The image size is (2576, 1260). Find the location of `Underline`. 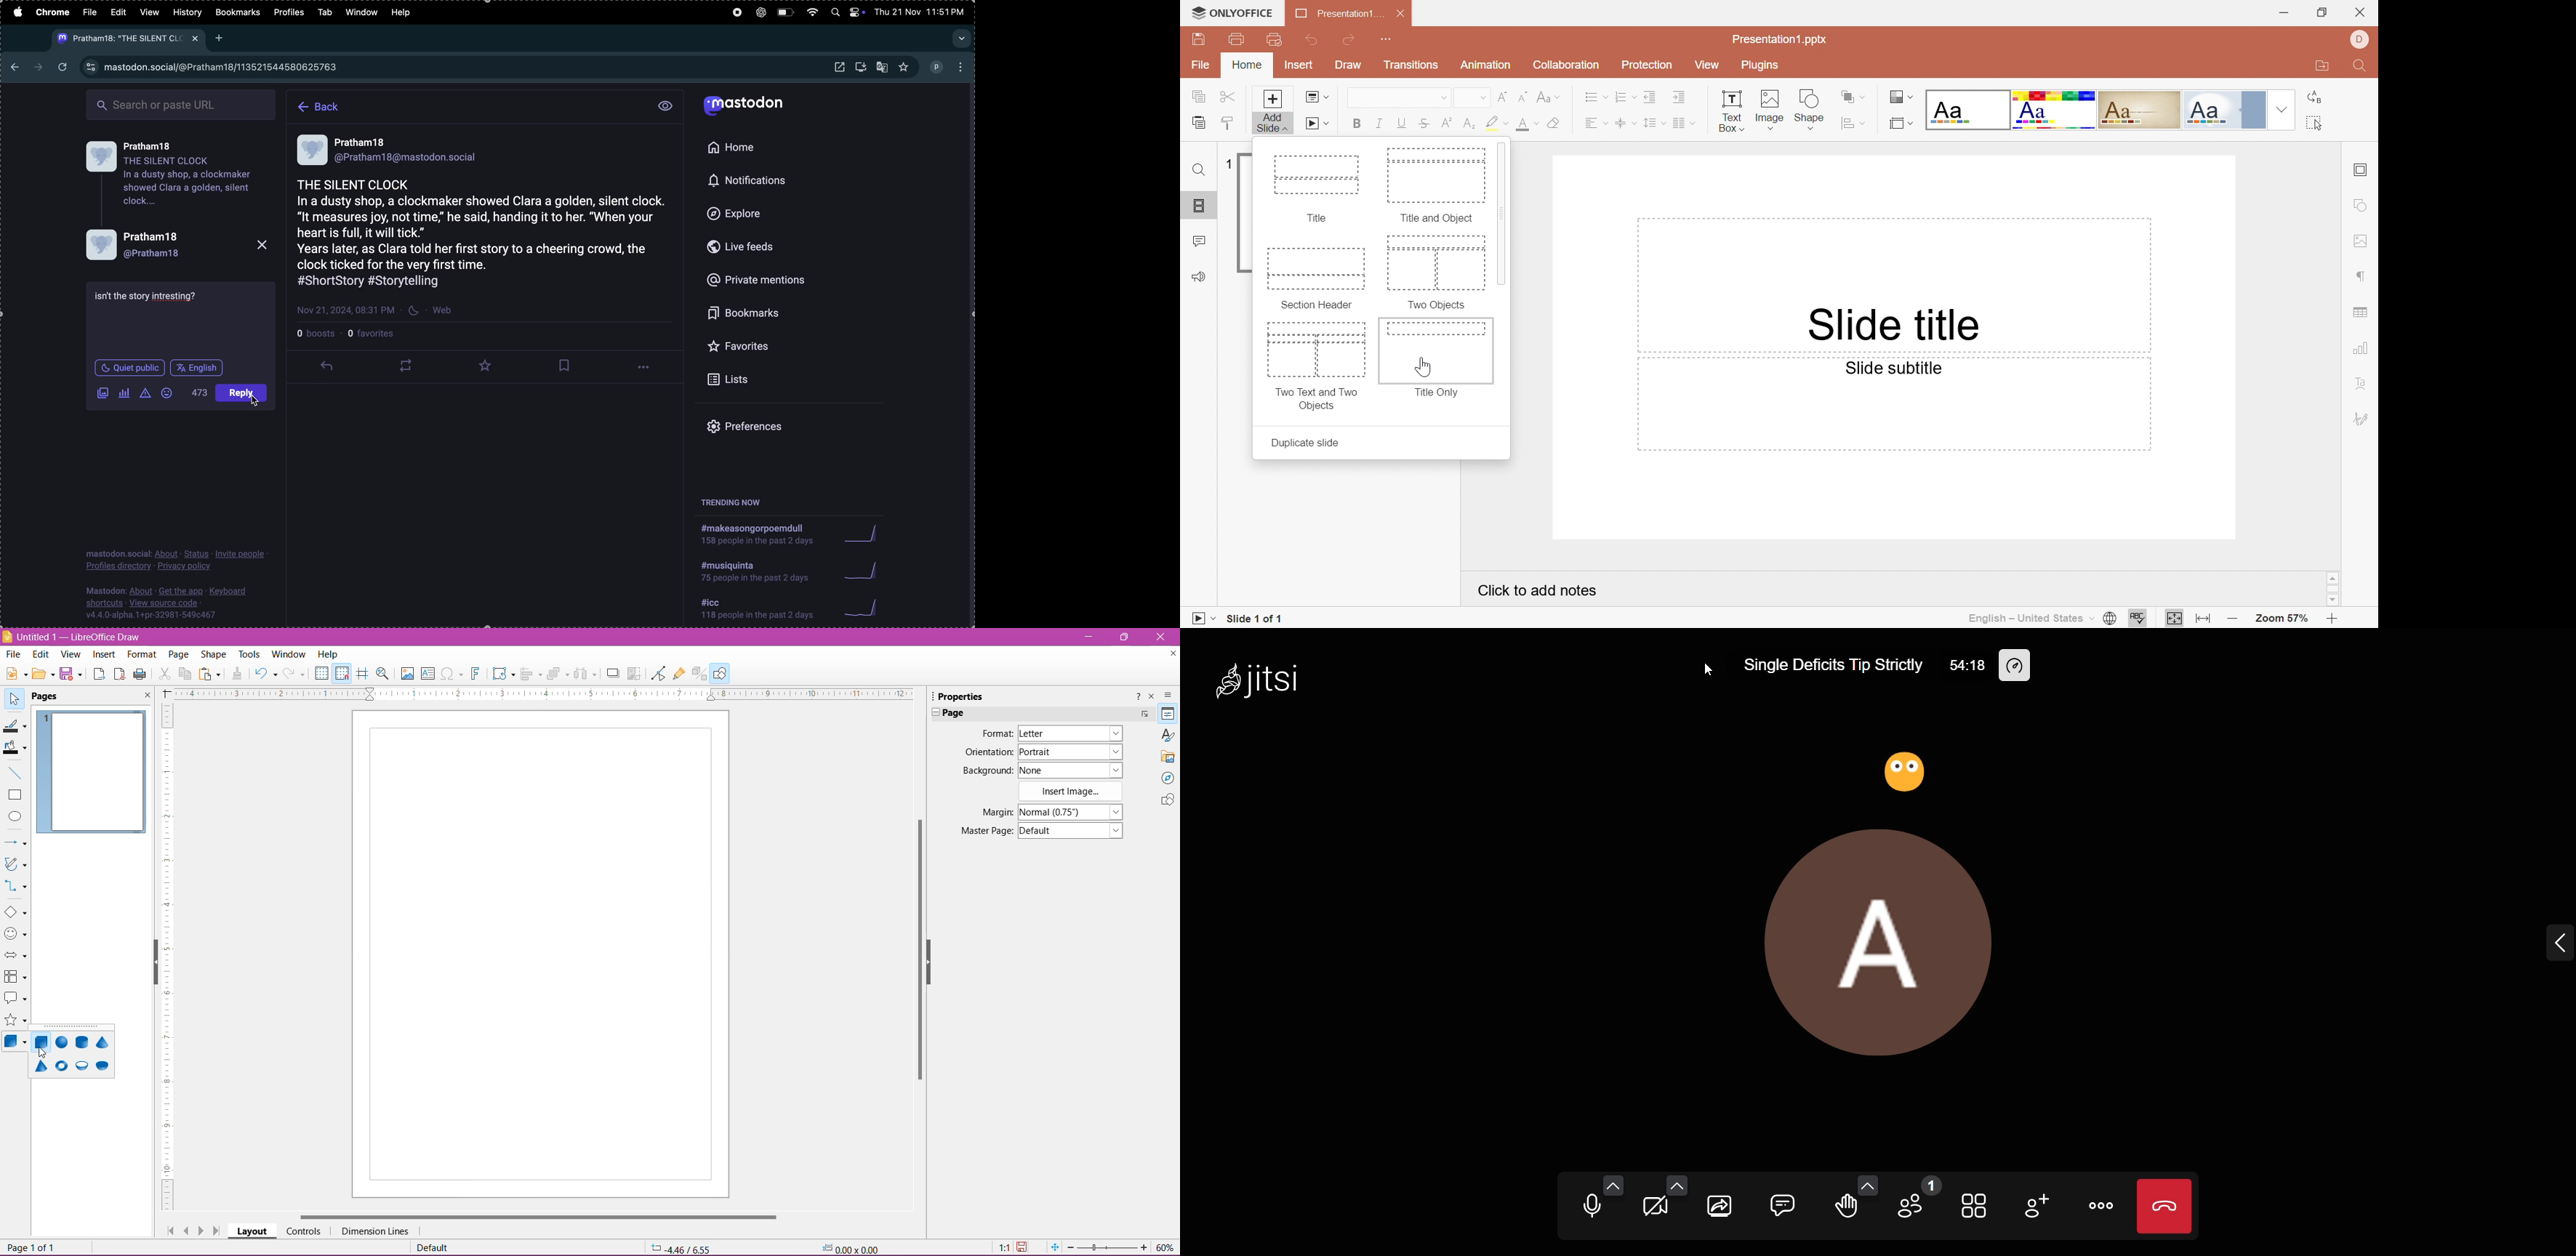

Underline is located at coordinates (1401, 123).